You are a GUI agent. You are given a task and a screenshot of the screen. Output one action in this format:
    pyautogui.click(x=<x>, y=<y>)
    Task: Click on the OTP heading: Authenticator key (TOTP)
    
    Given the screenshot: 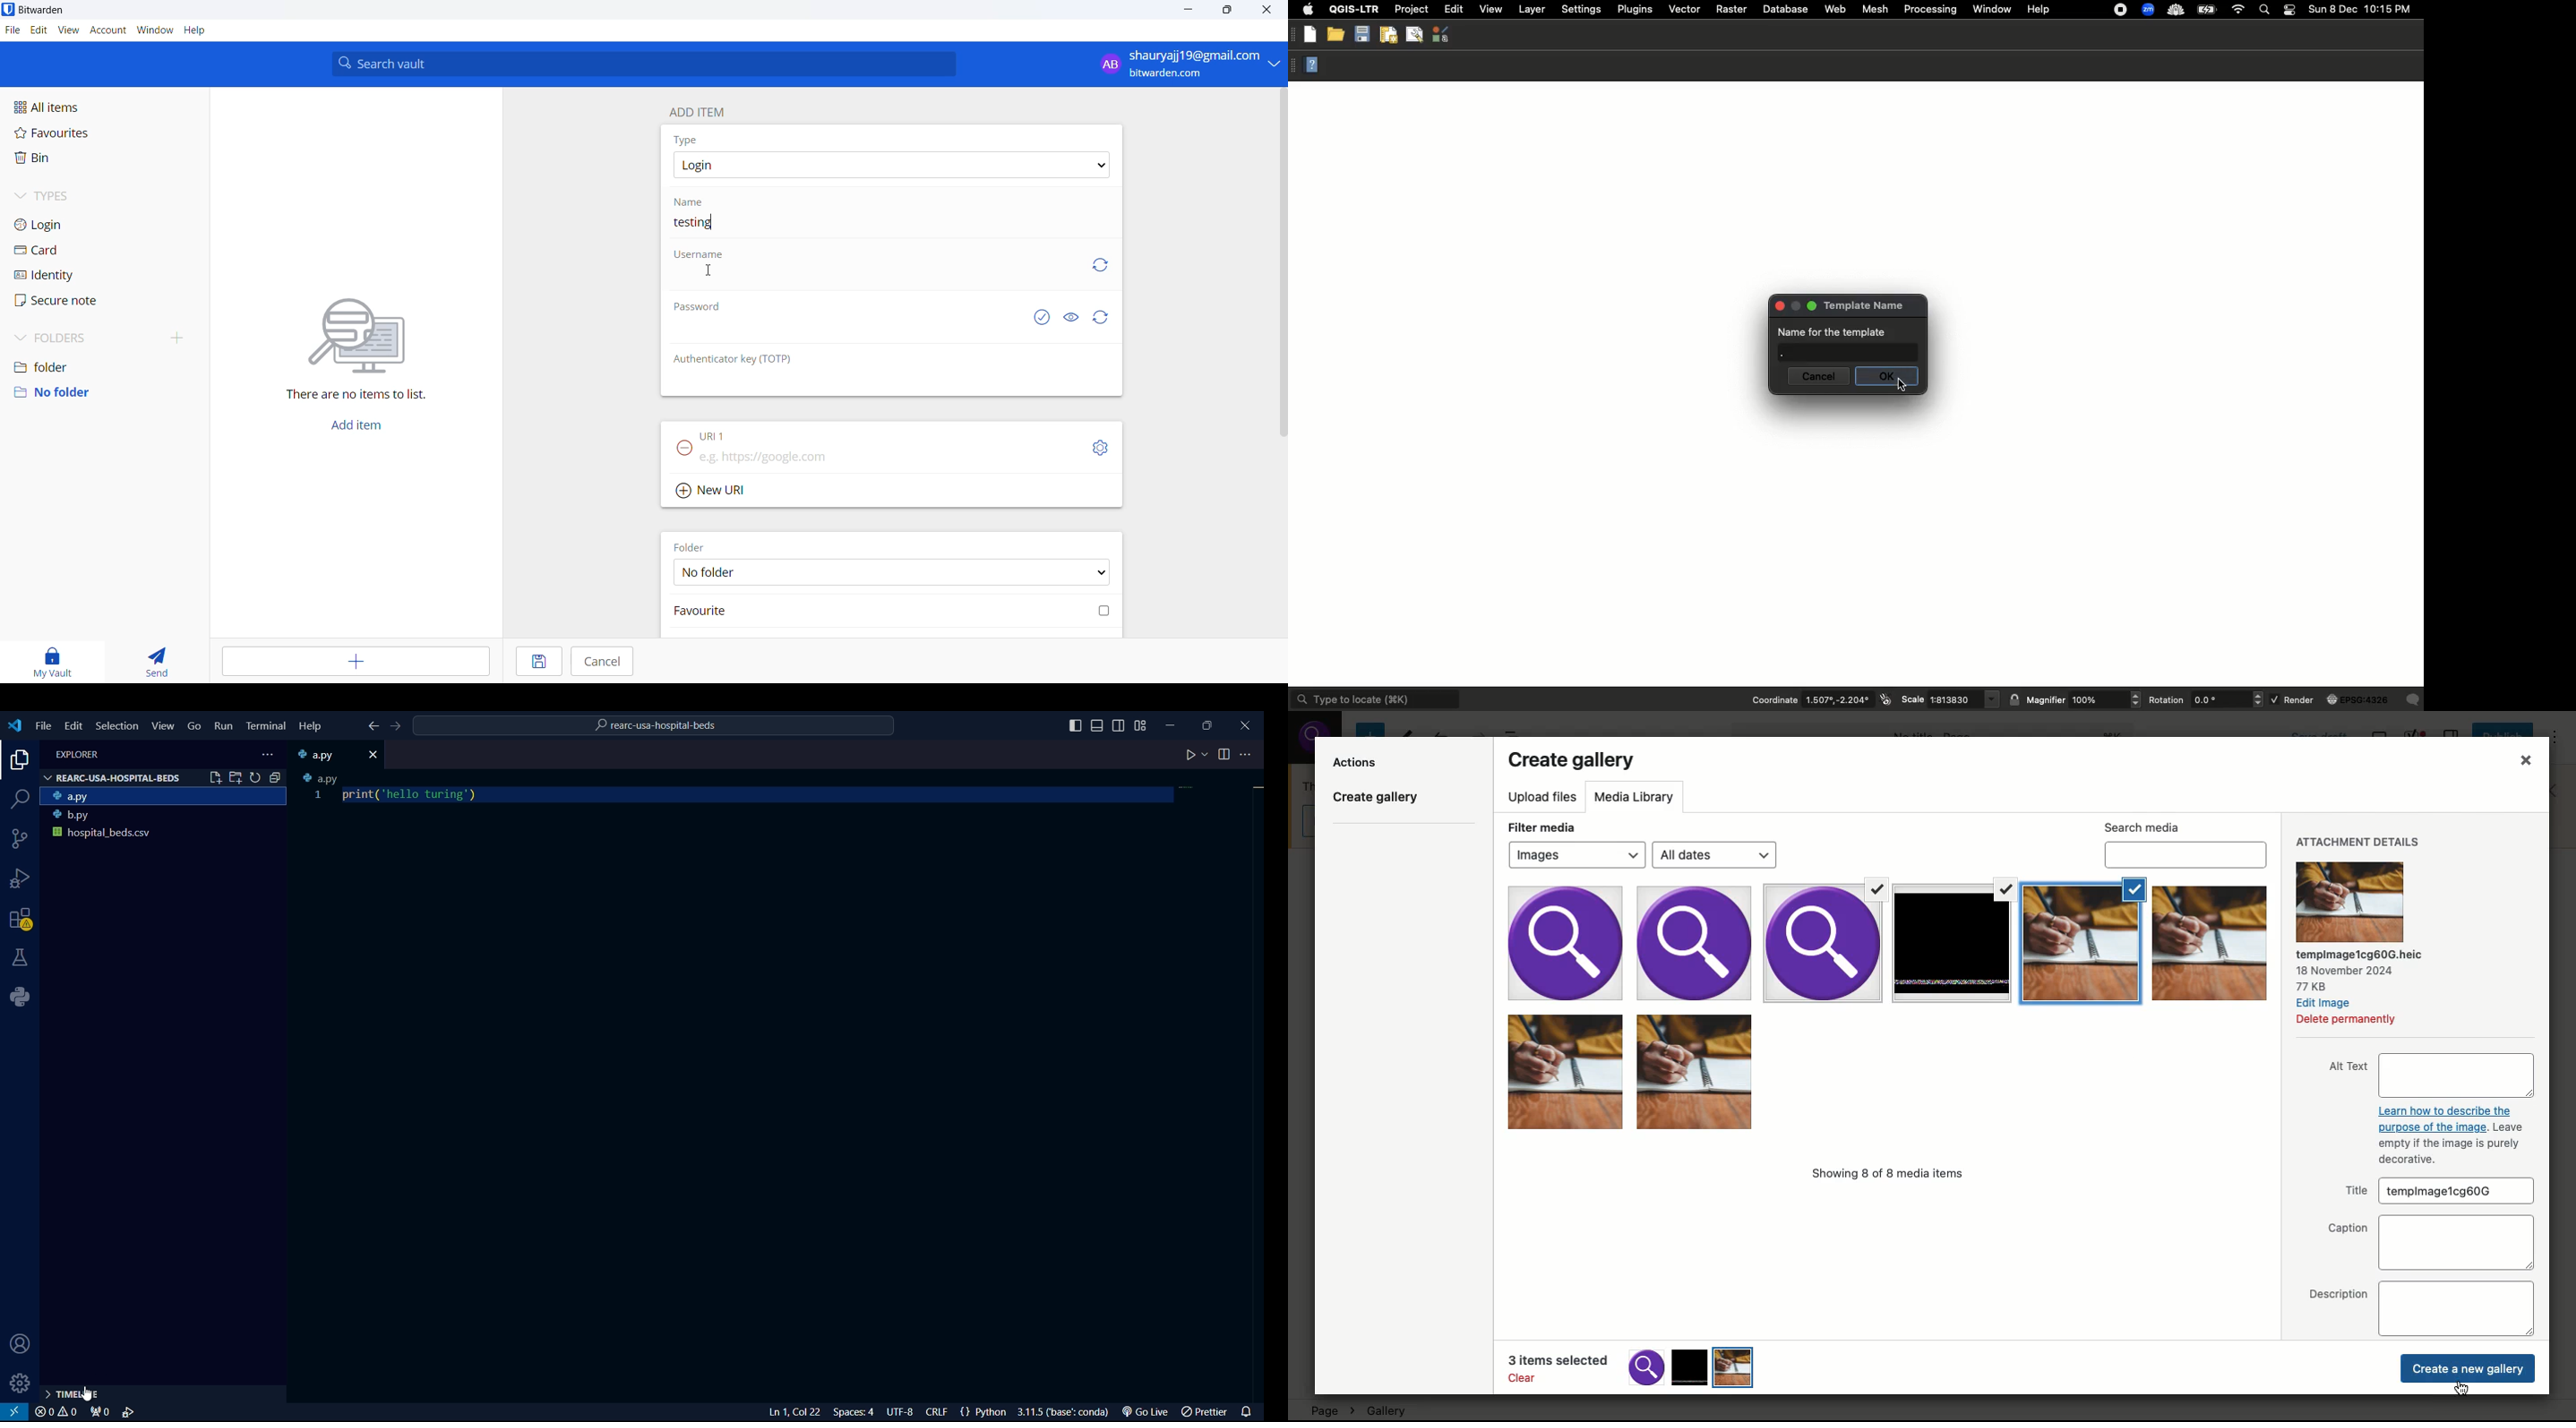 What is the action you would take?
    pyautogui.click(x=737, y=359)
    